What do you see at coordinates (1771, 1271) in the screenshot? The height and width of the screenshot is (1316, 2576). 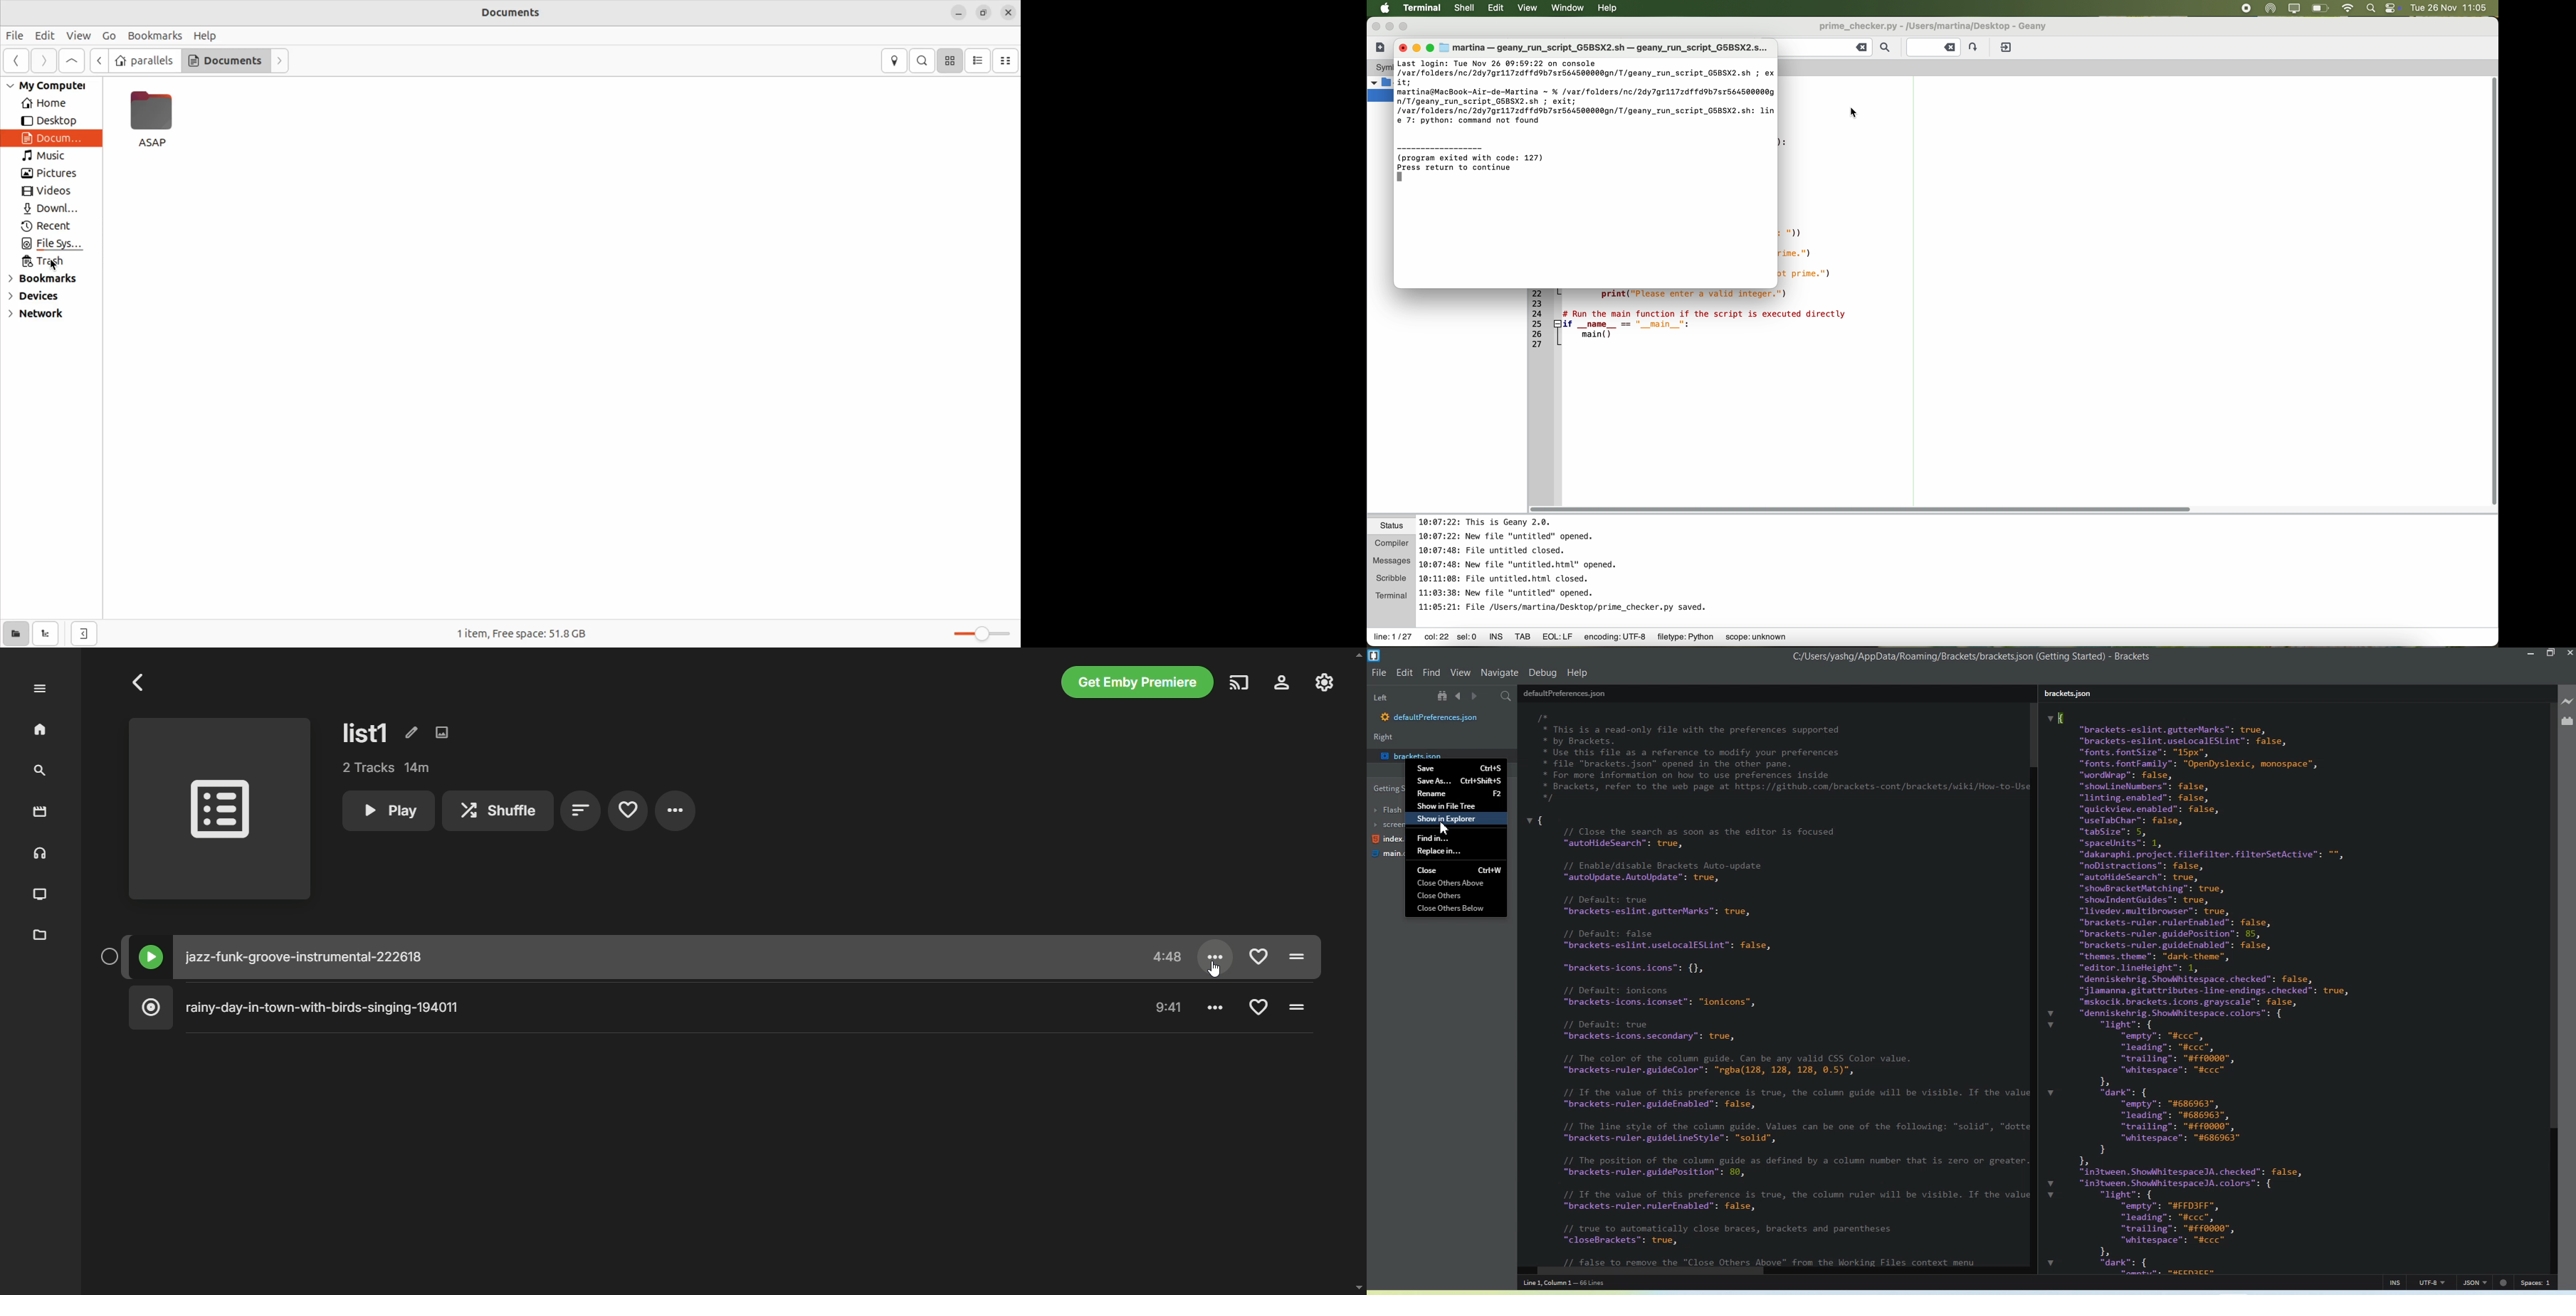 I see `Horizontal Scroll bar` at bounding box center [1771, 1271].